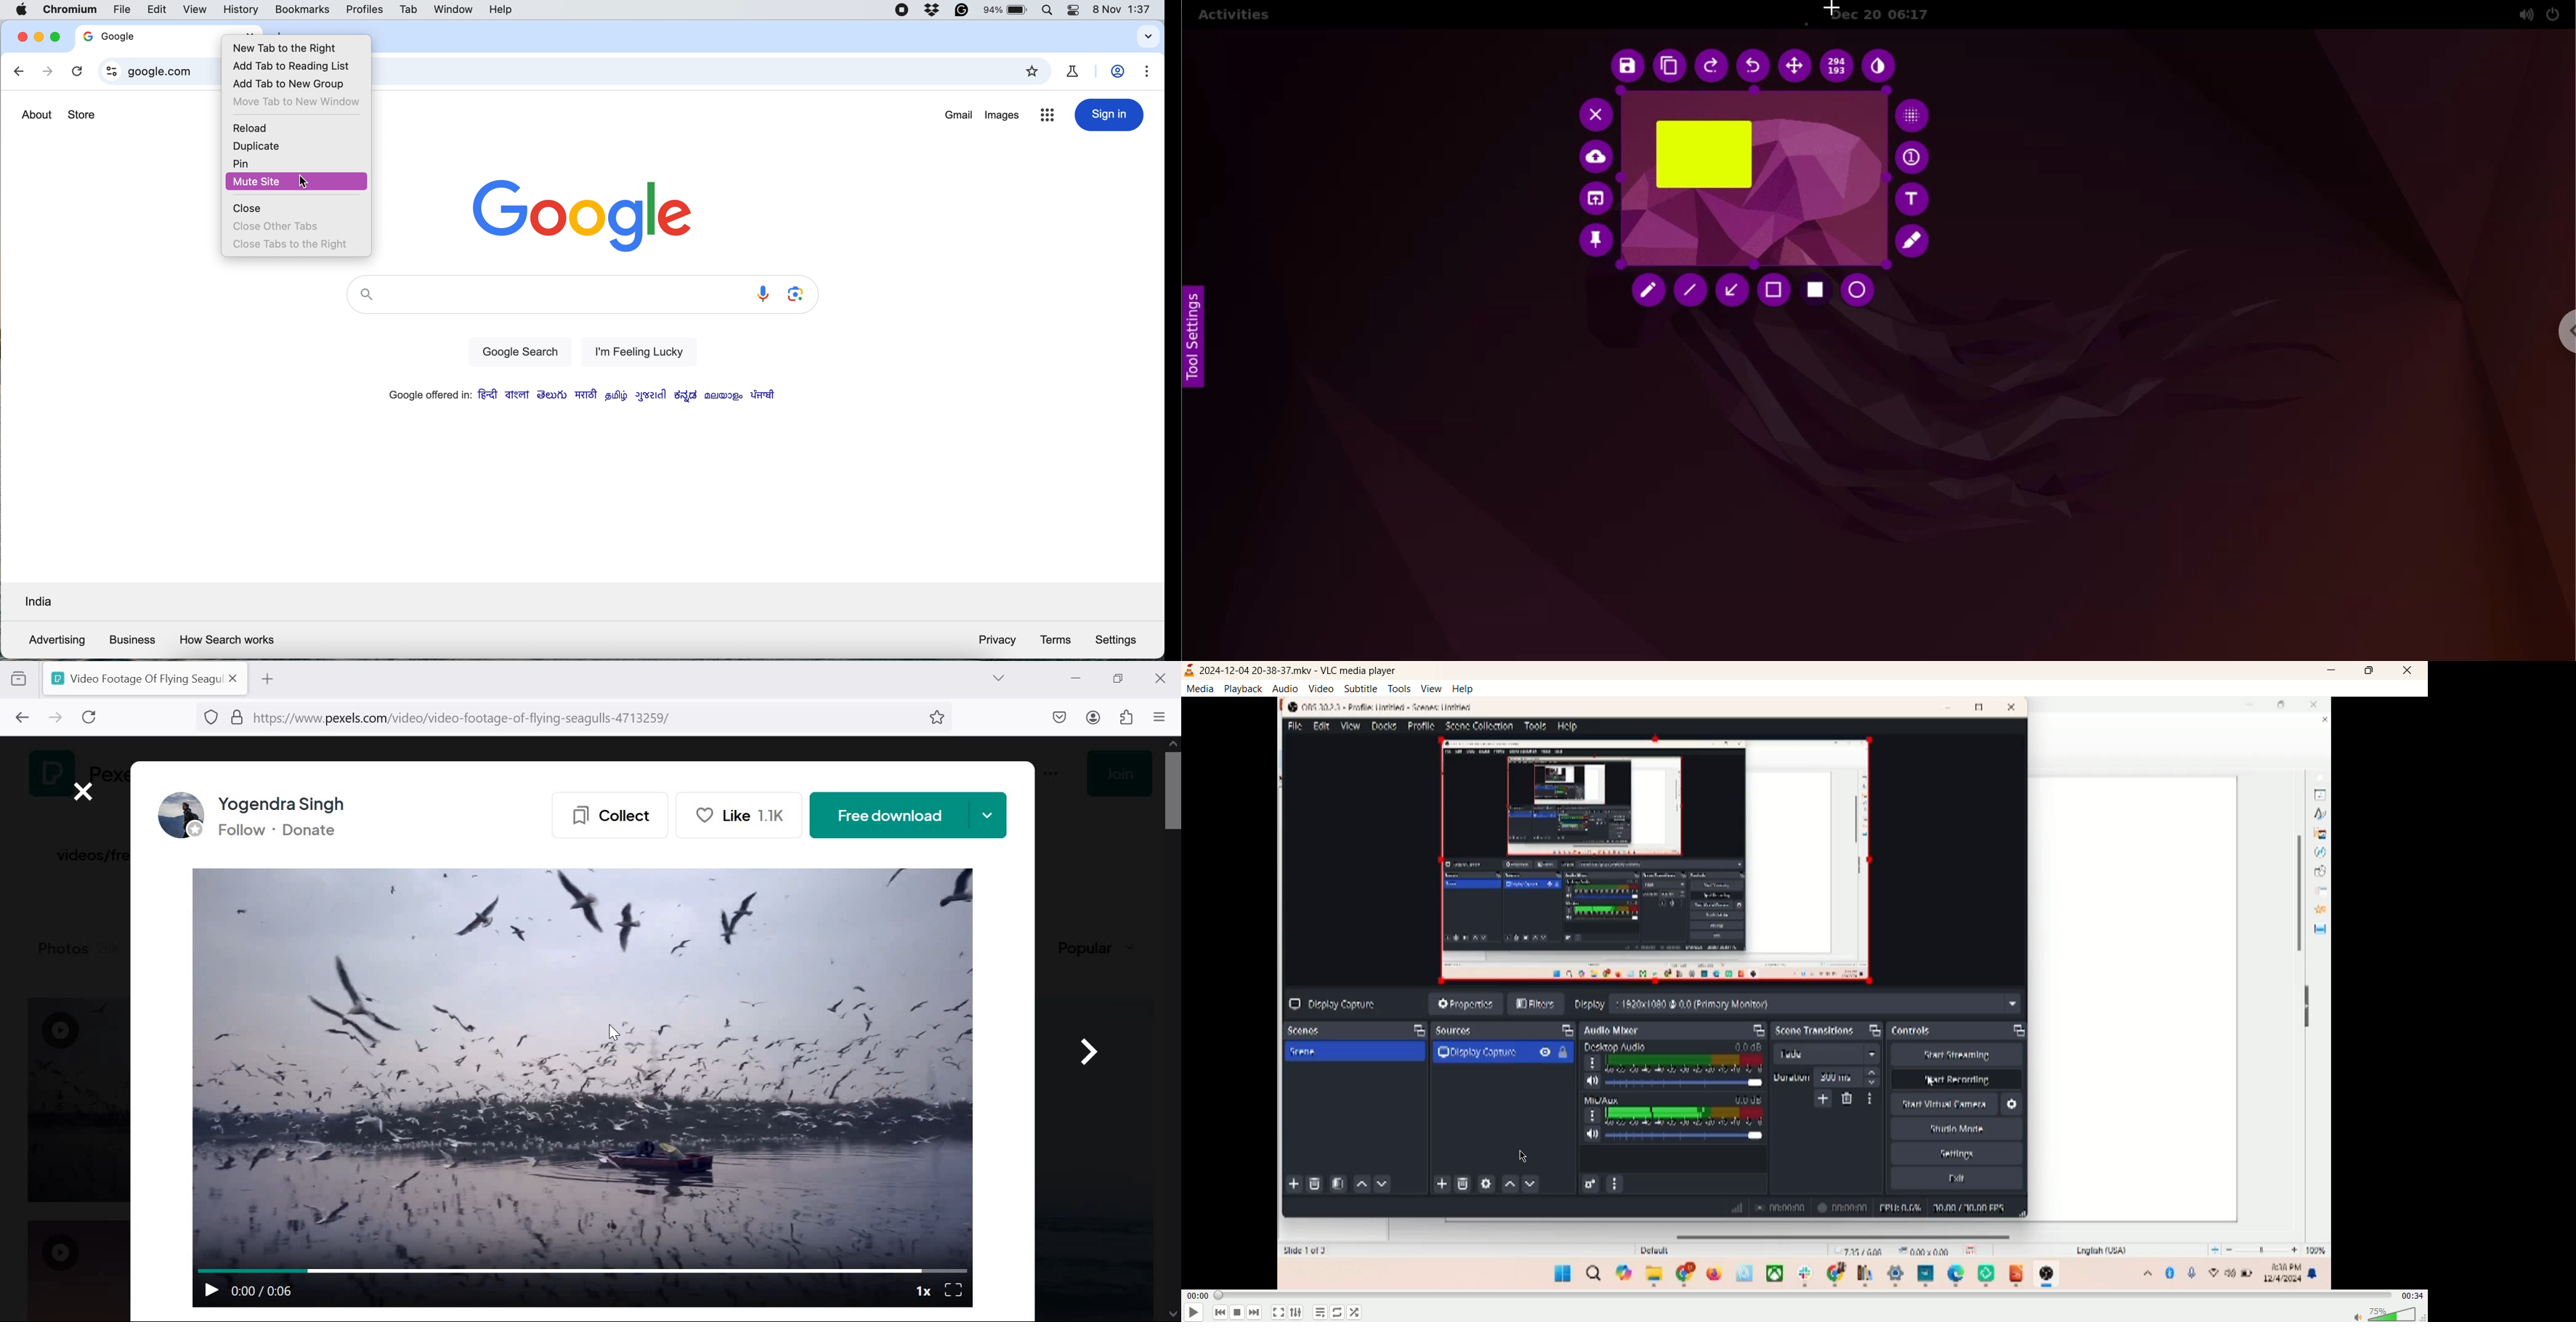 The width and height of the screenshot is (2576, 1344). I want to click on screen recorder, so click(903, 11).